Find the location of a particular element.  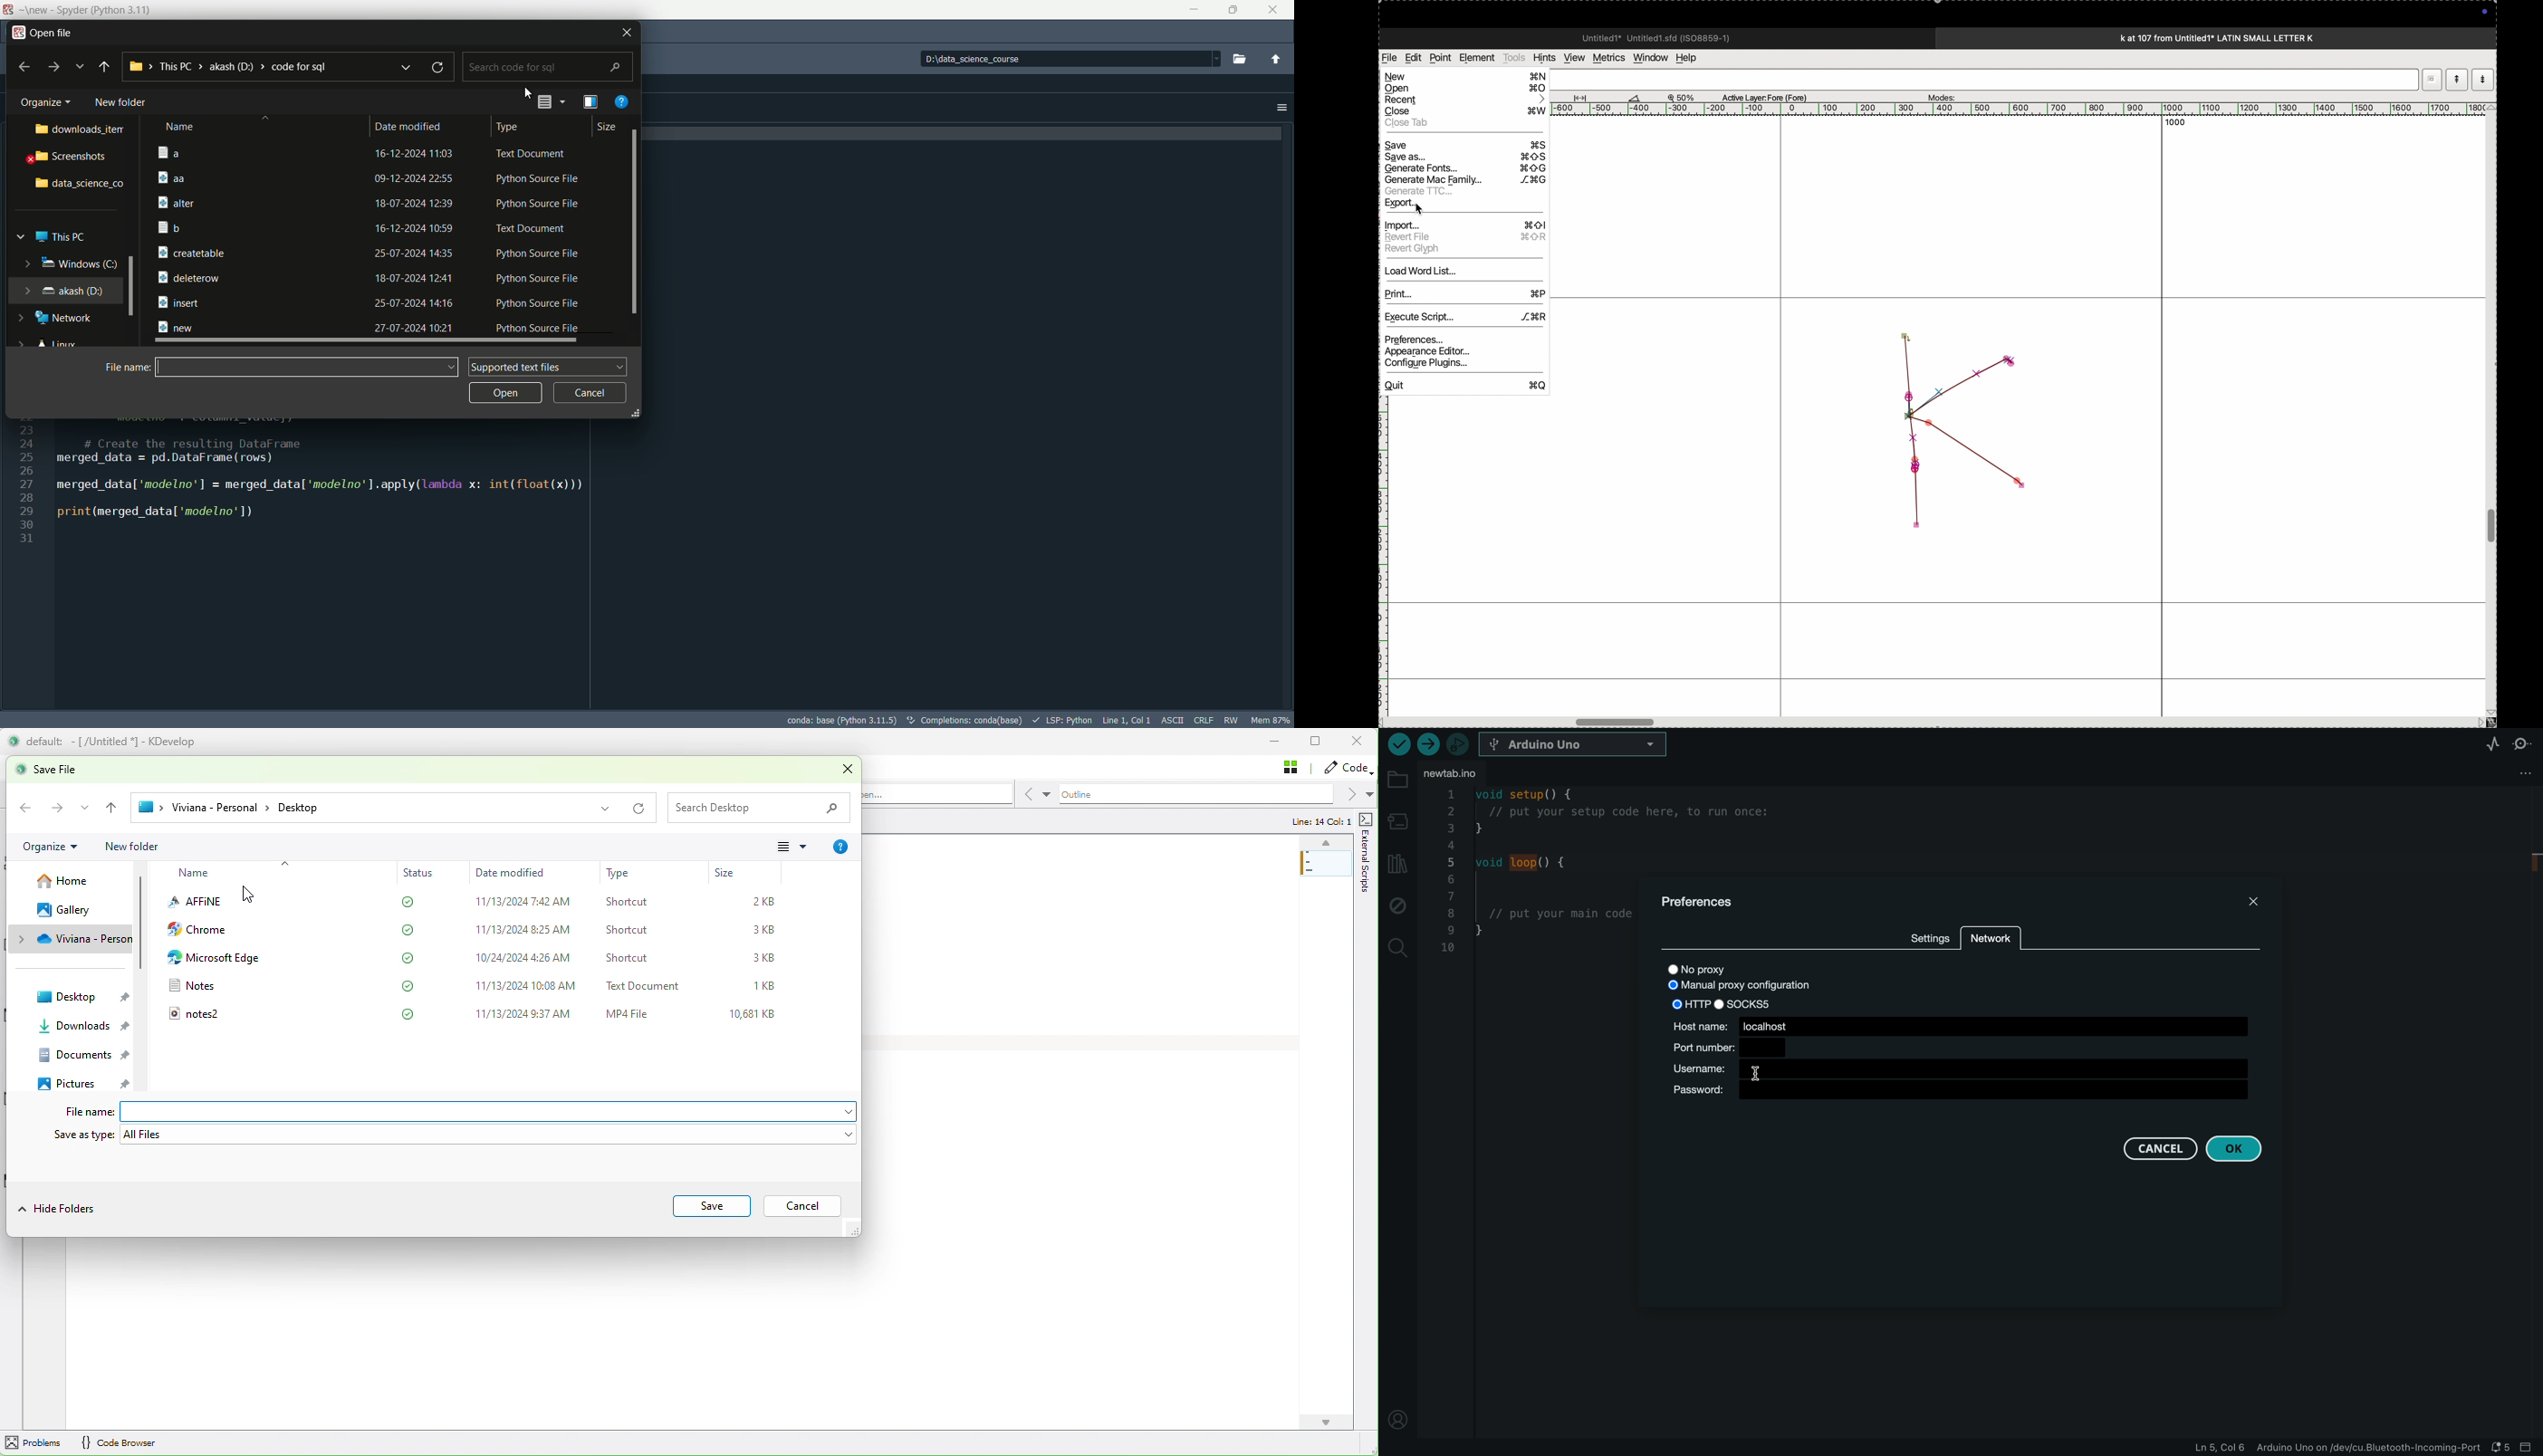

open is located at coordinates (1465, 90).